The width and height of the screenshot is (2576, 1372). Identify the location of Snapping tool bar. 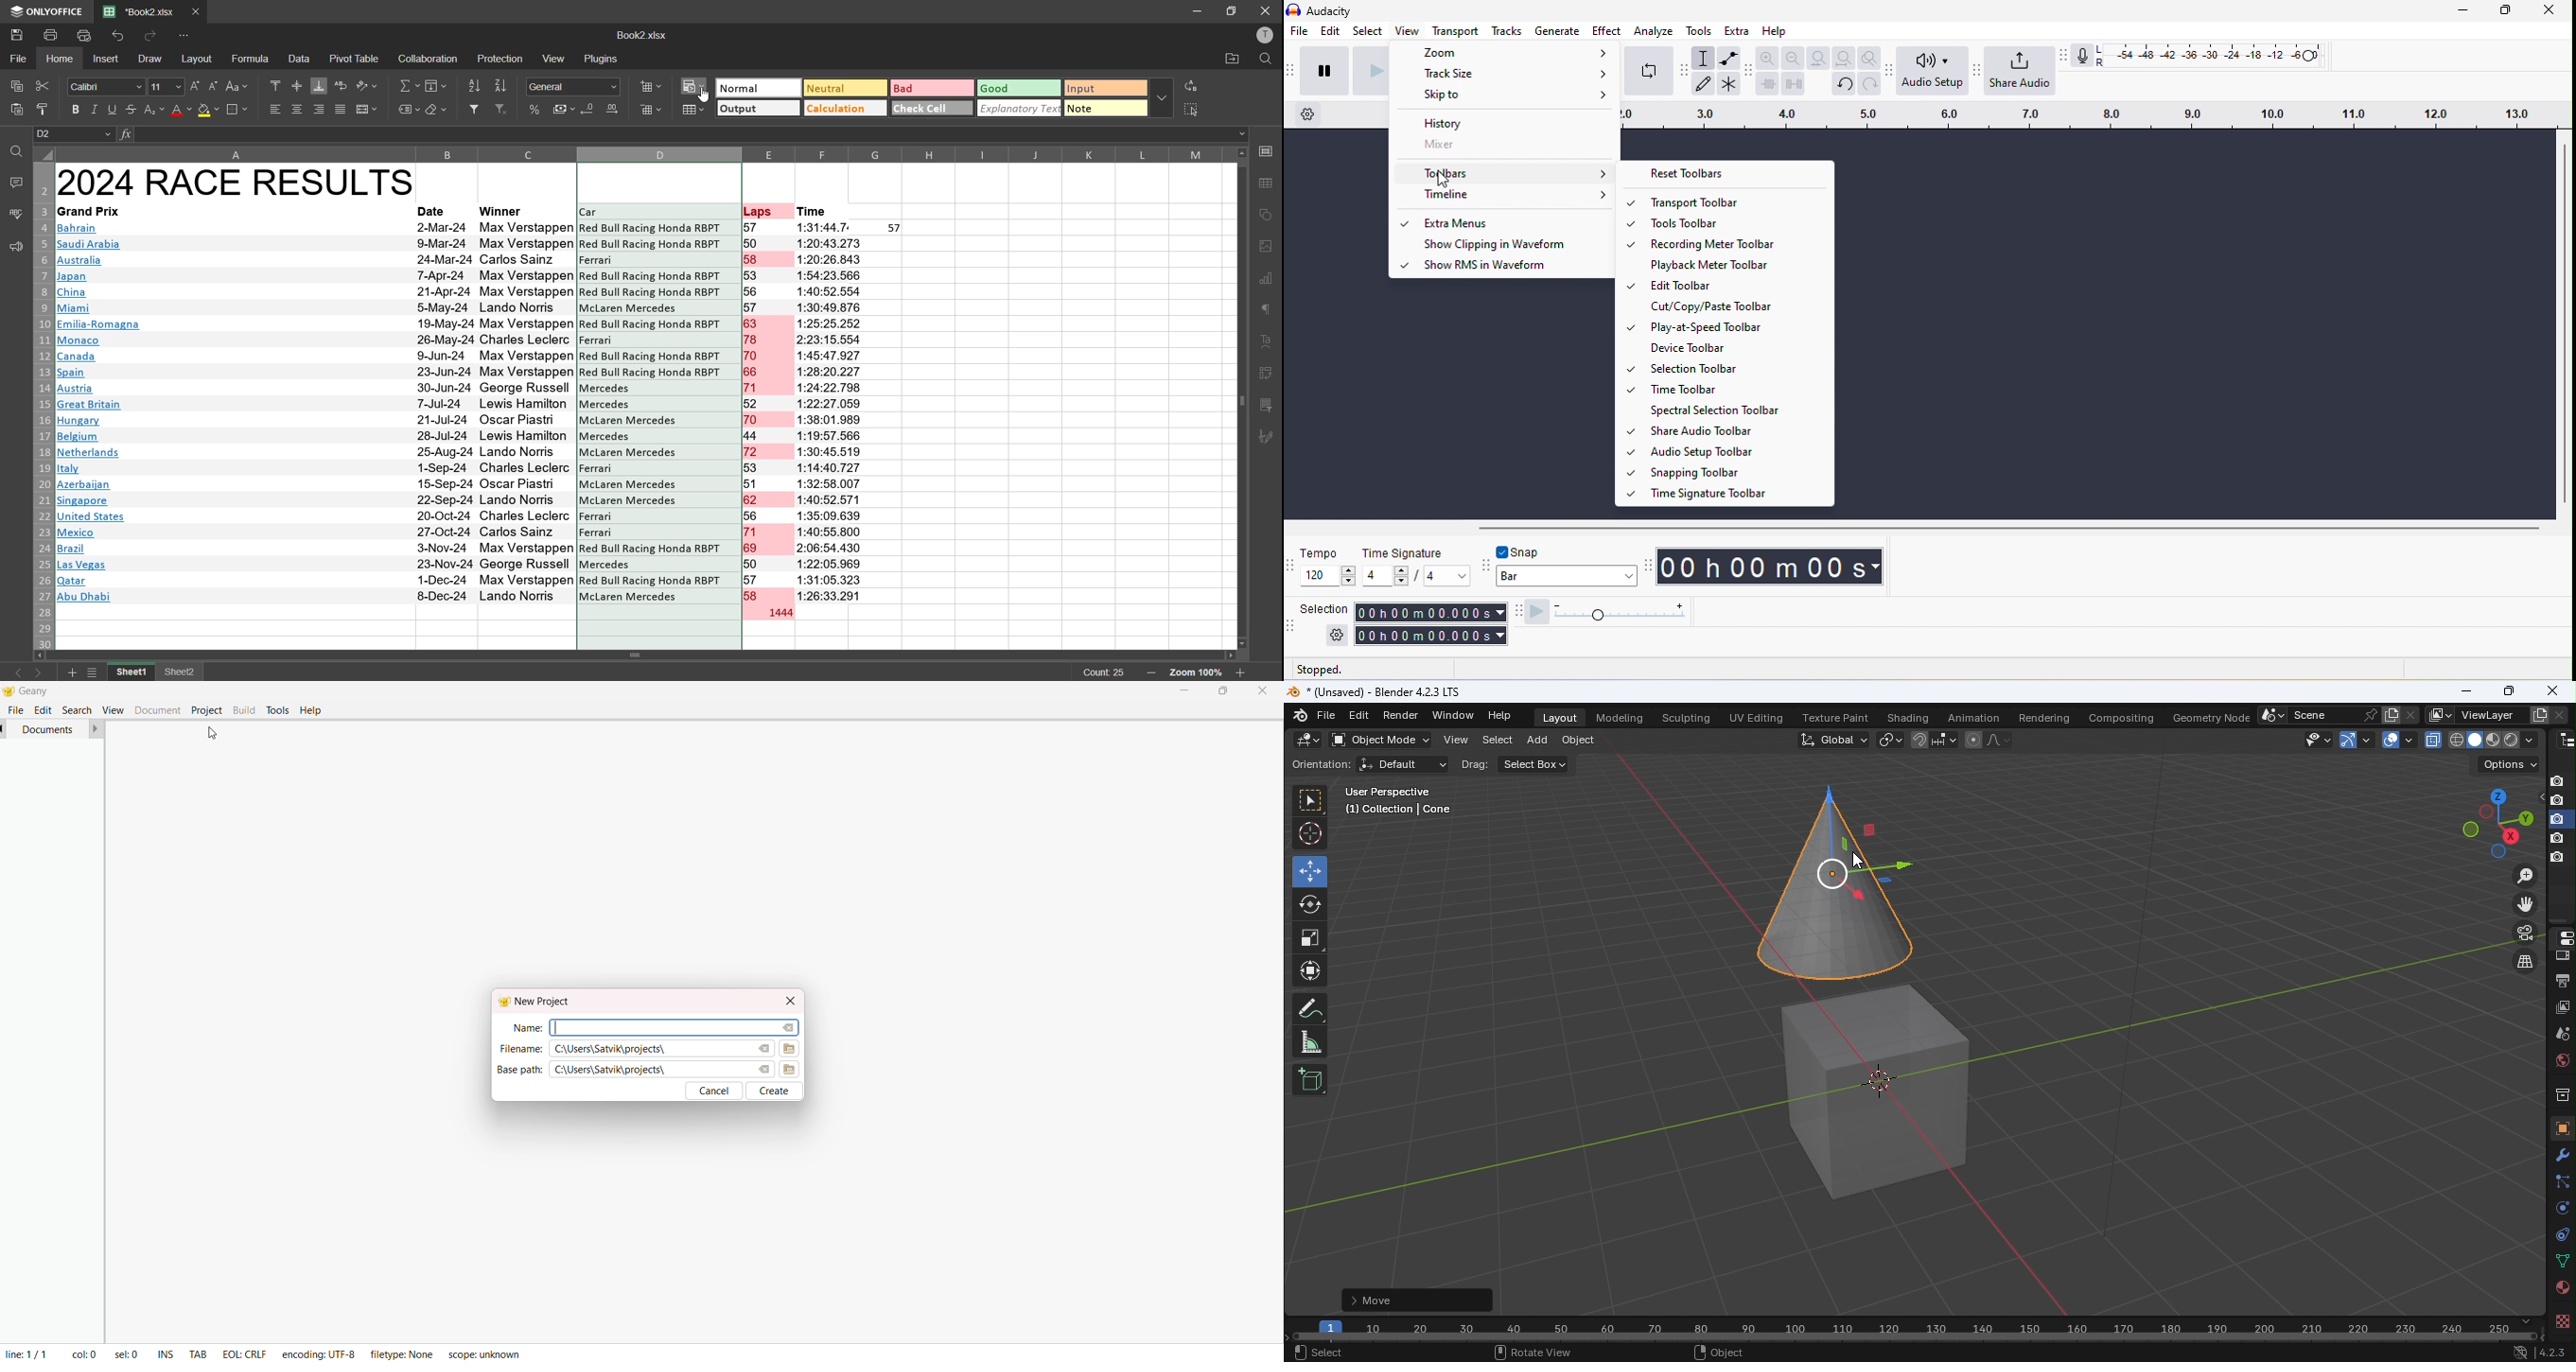
(1737, 472).